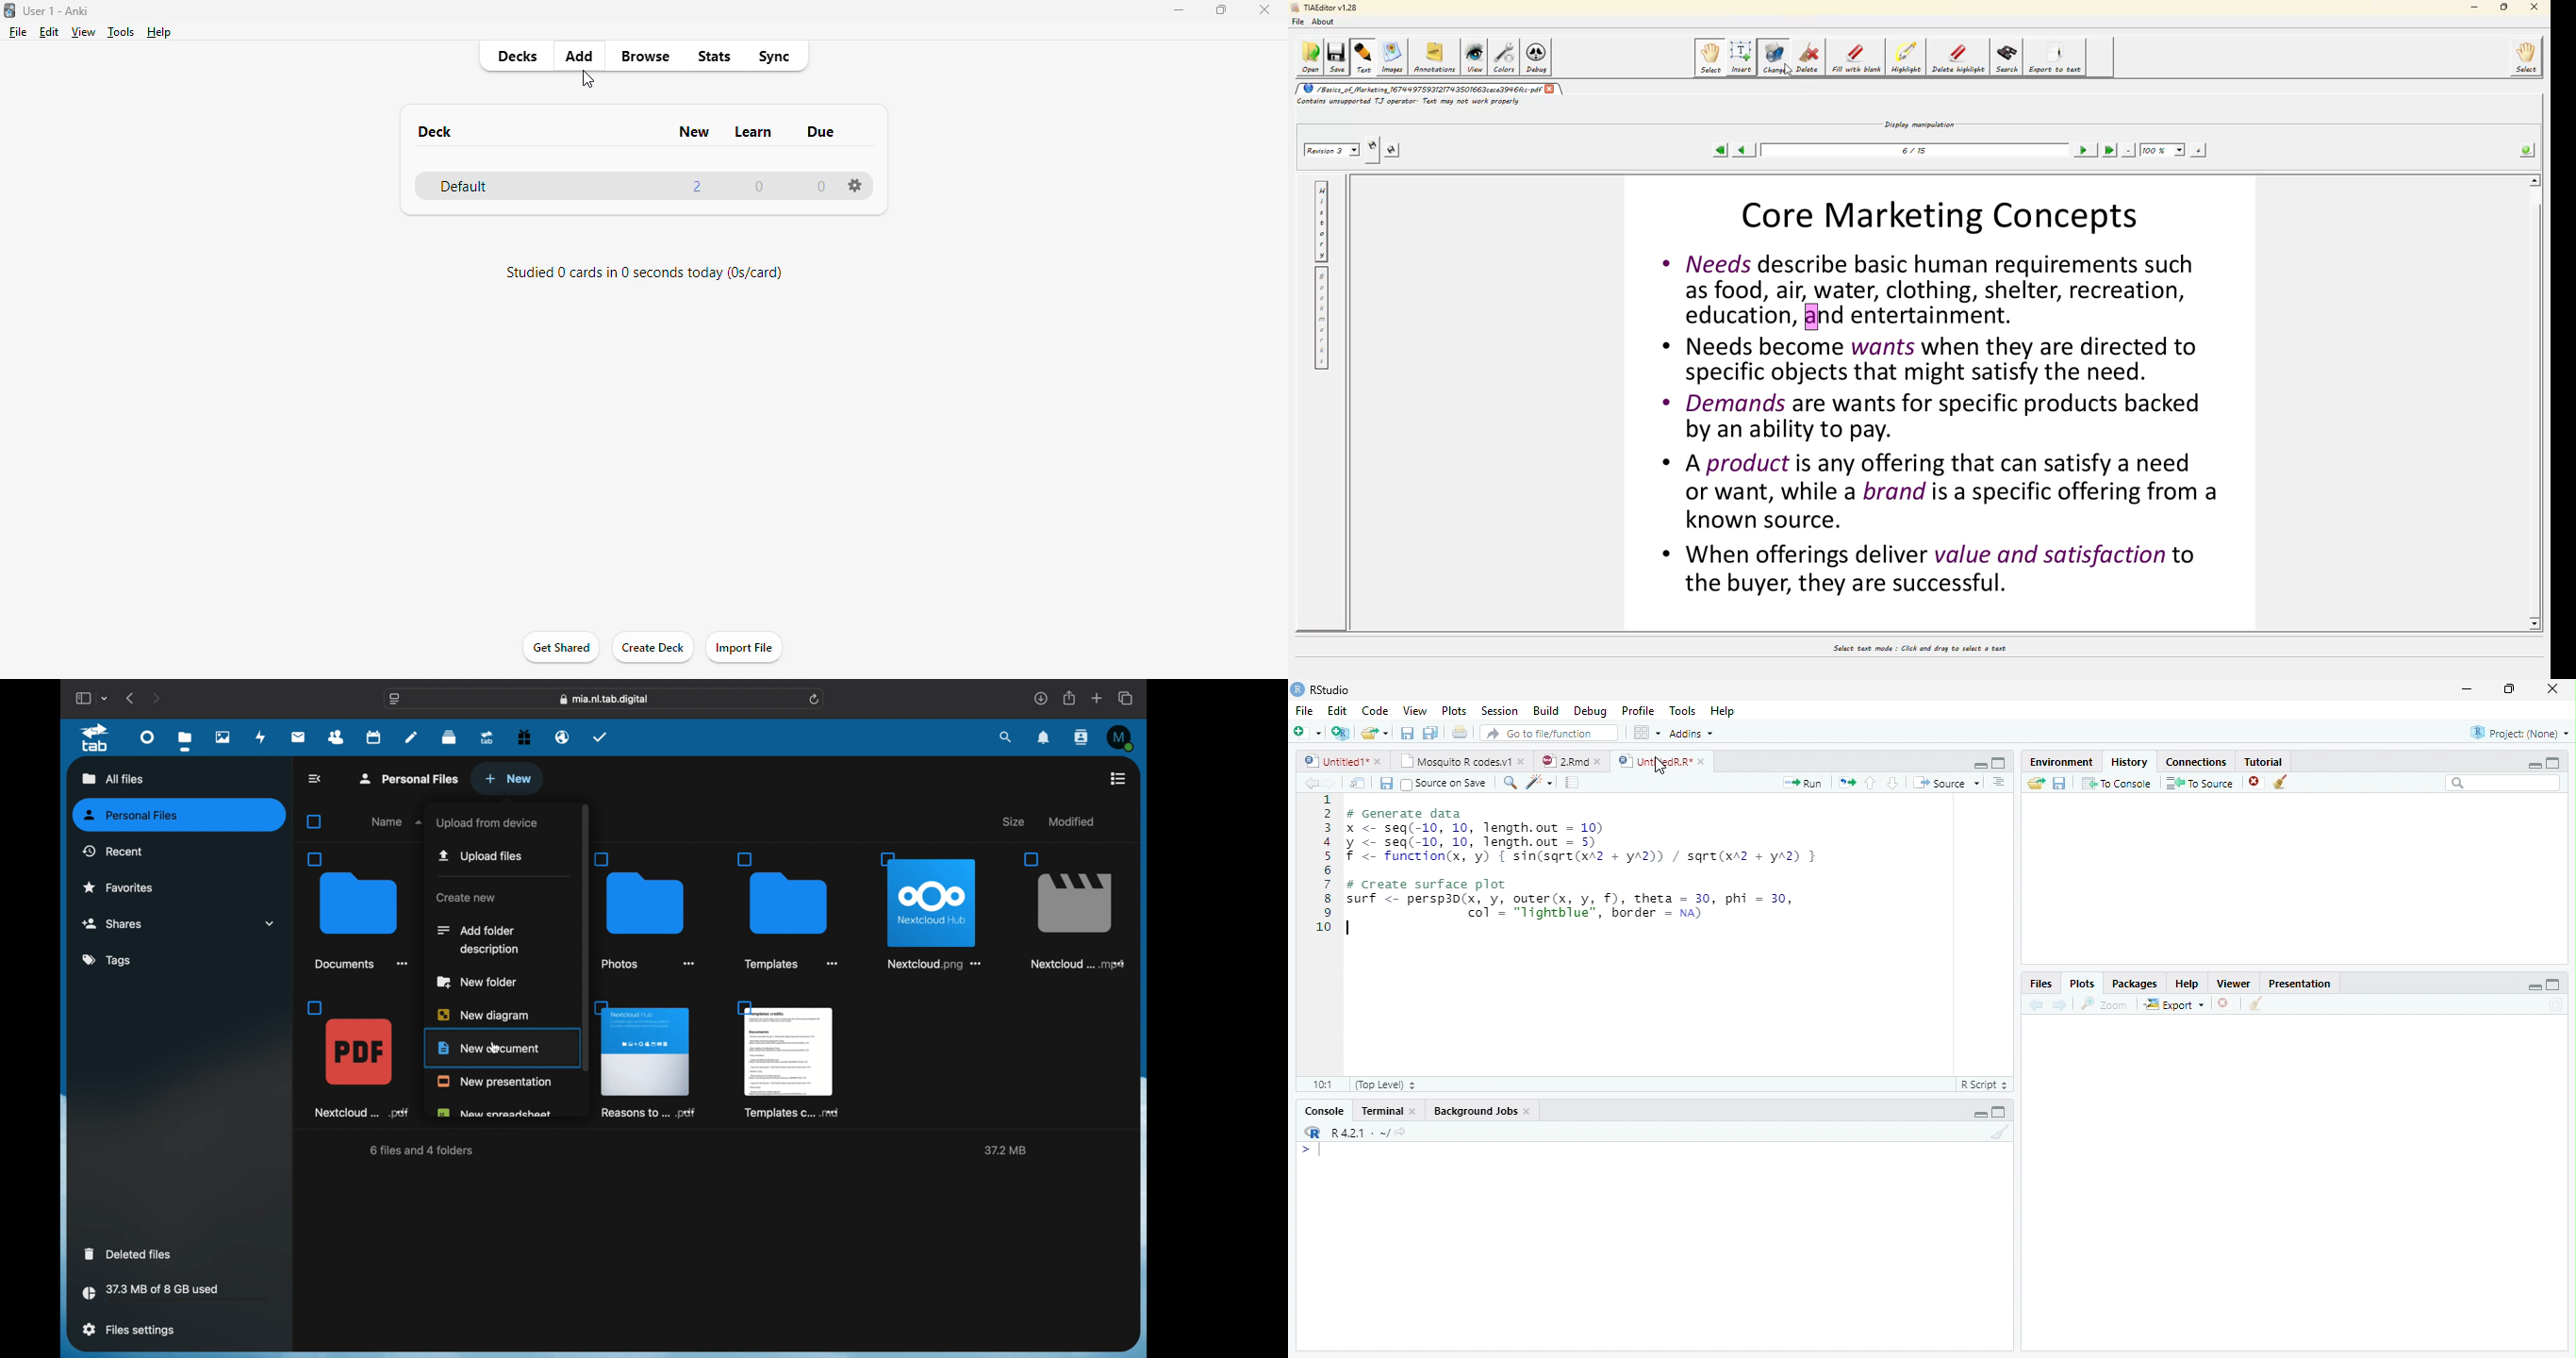  Describe the element at coordinates (261, 738) in the screenshot. I see `activity` at that location.